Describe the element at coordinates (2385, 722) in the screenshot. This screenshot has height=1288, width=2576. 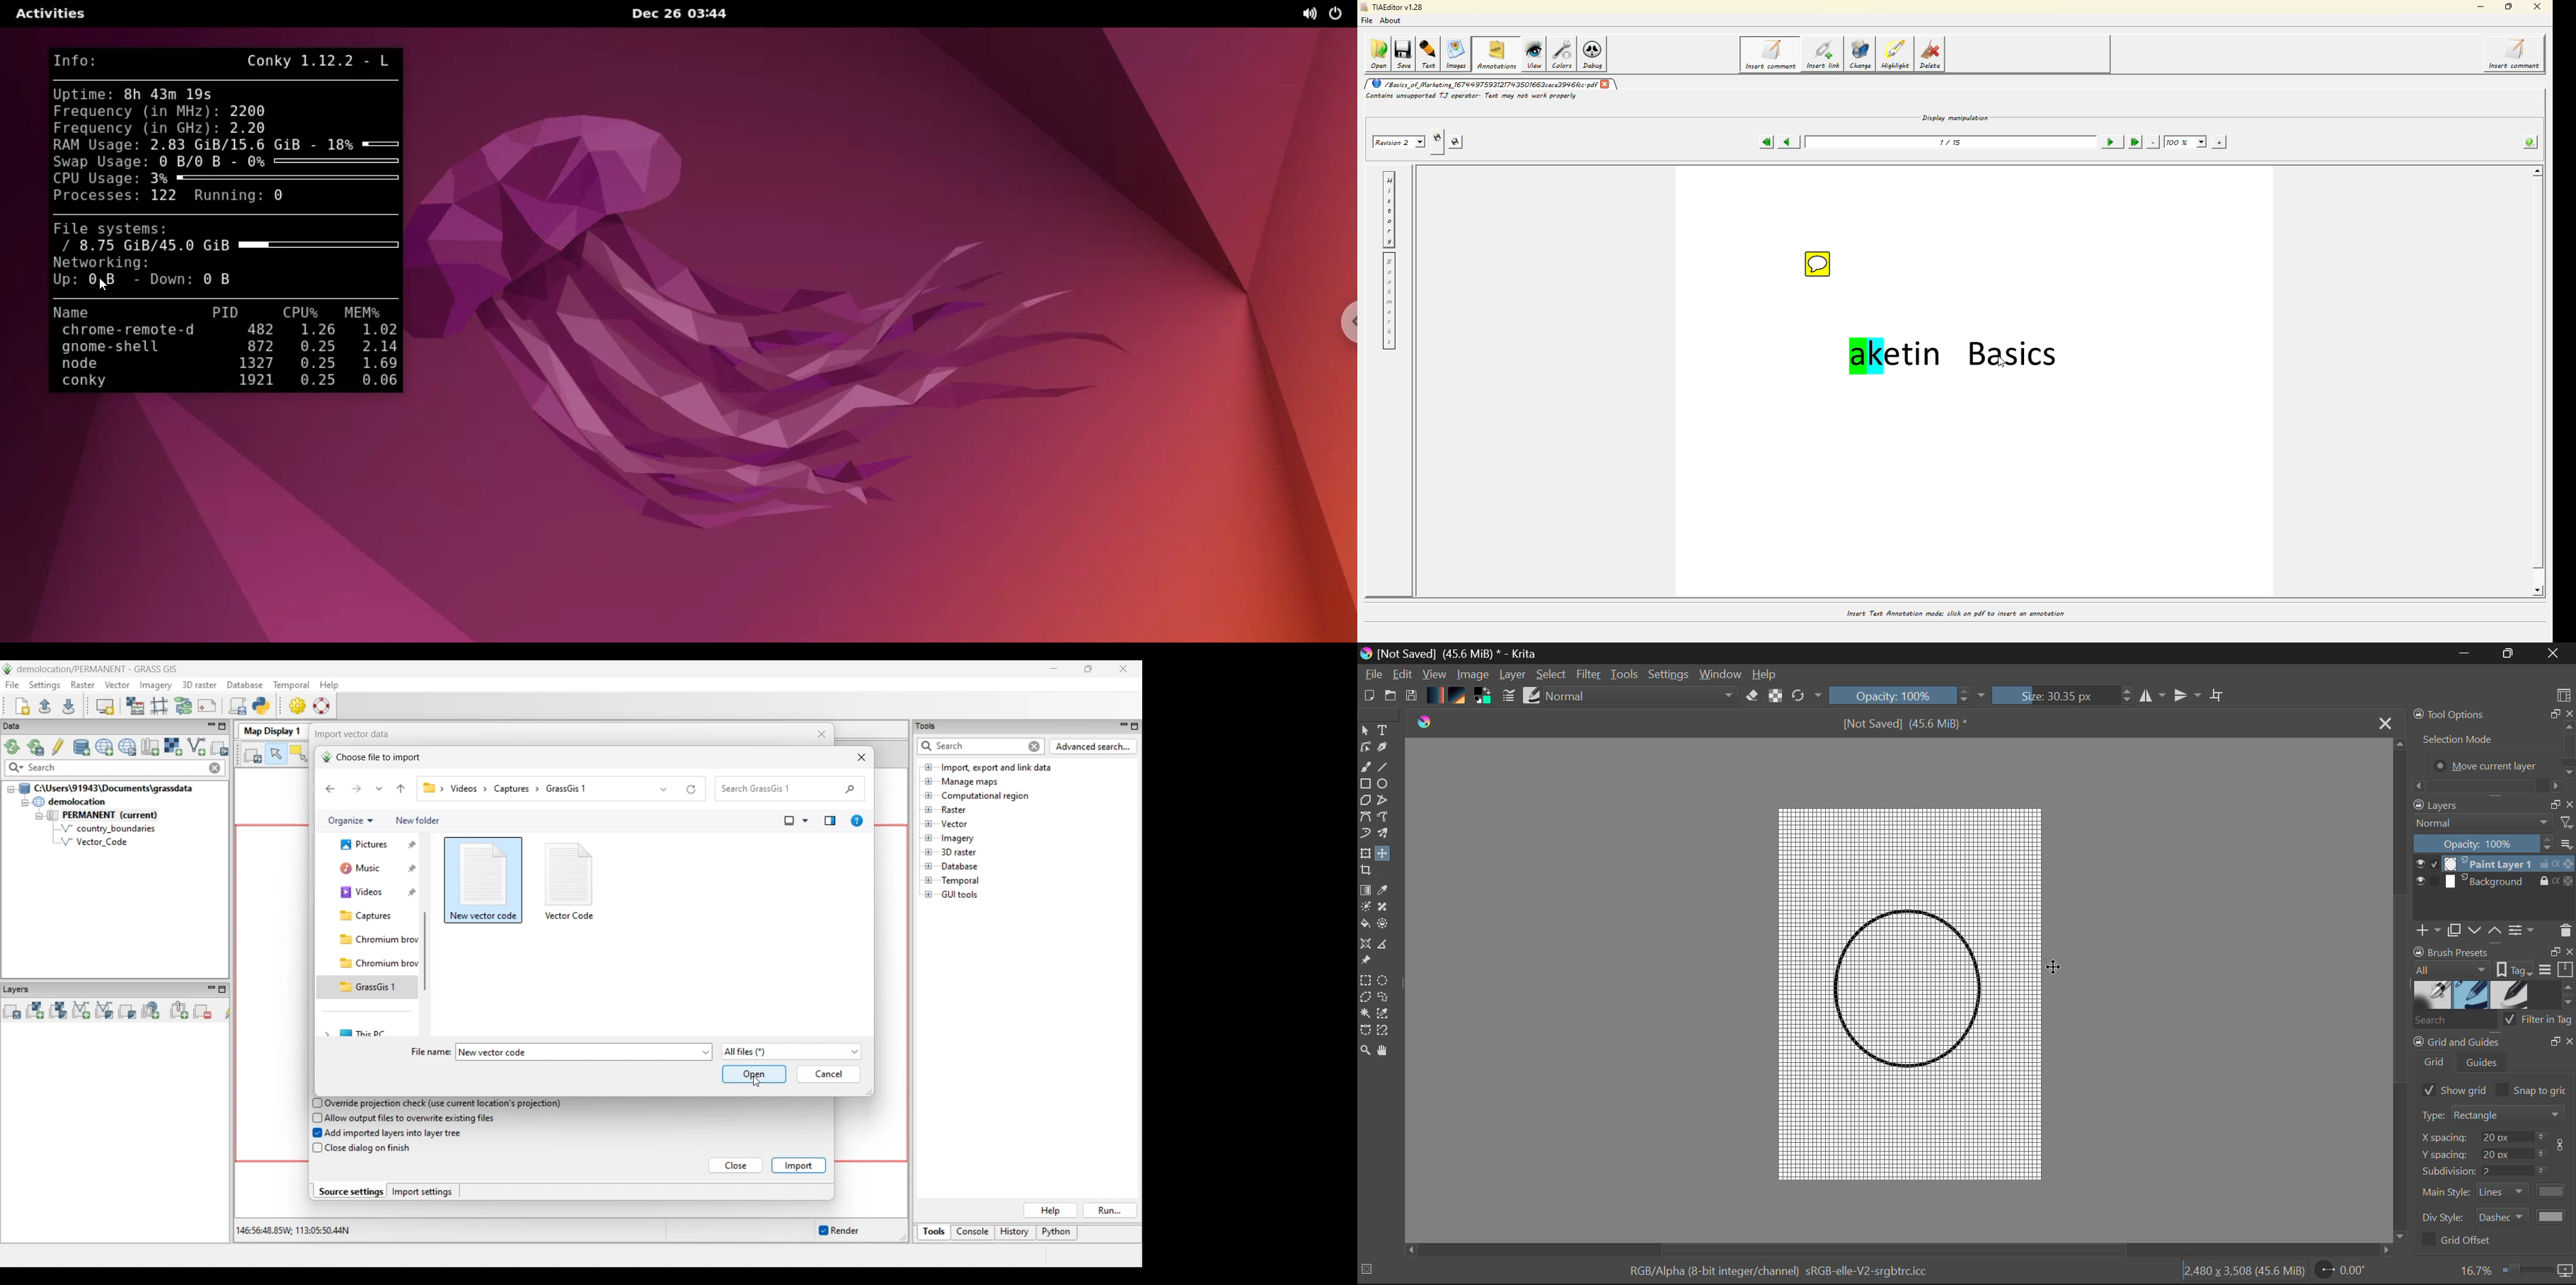
I see `Close` at that location.